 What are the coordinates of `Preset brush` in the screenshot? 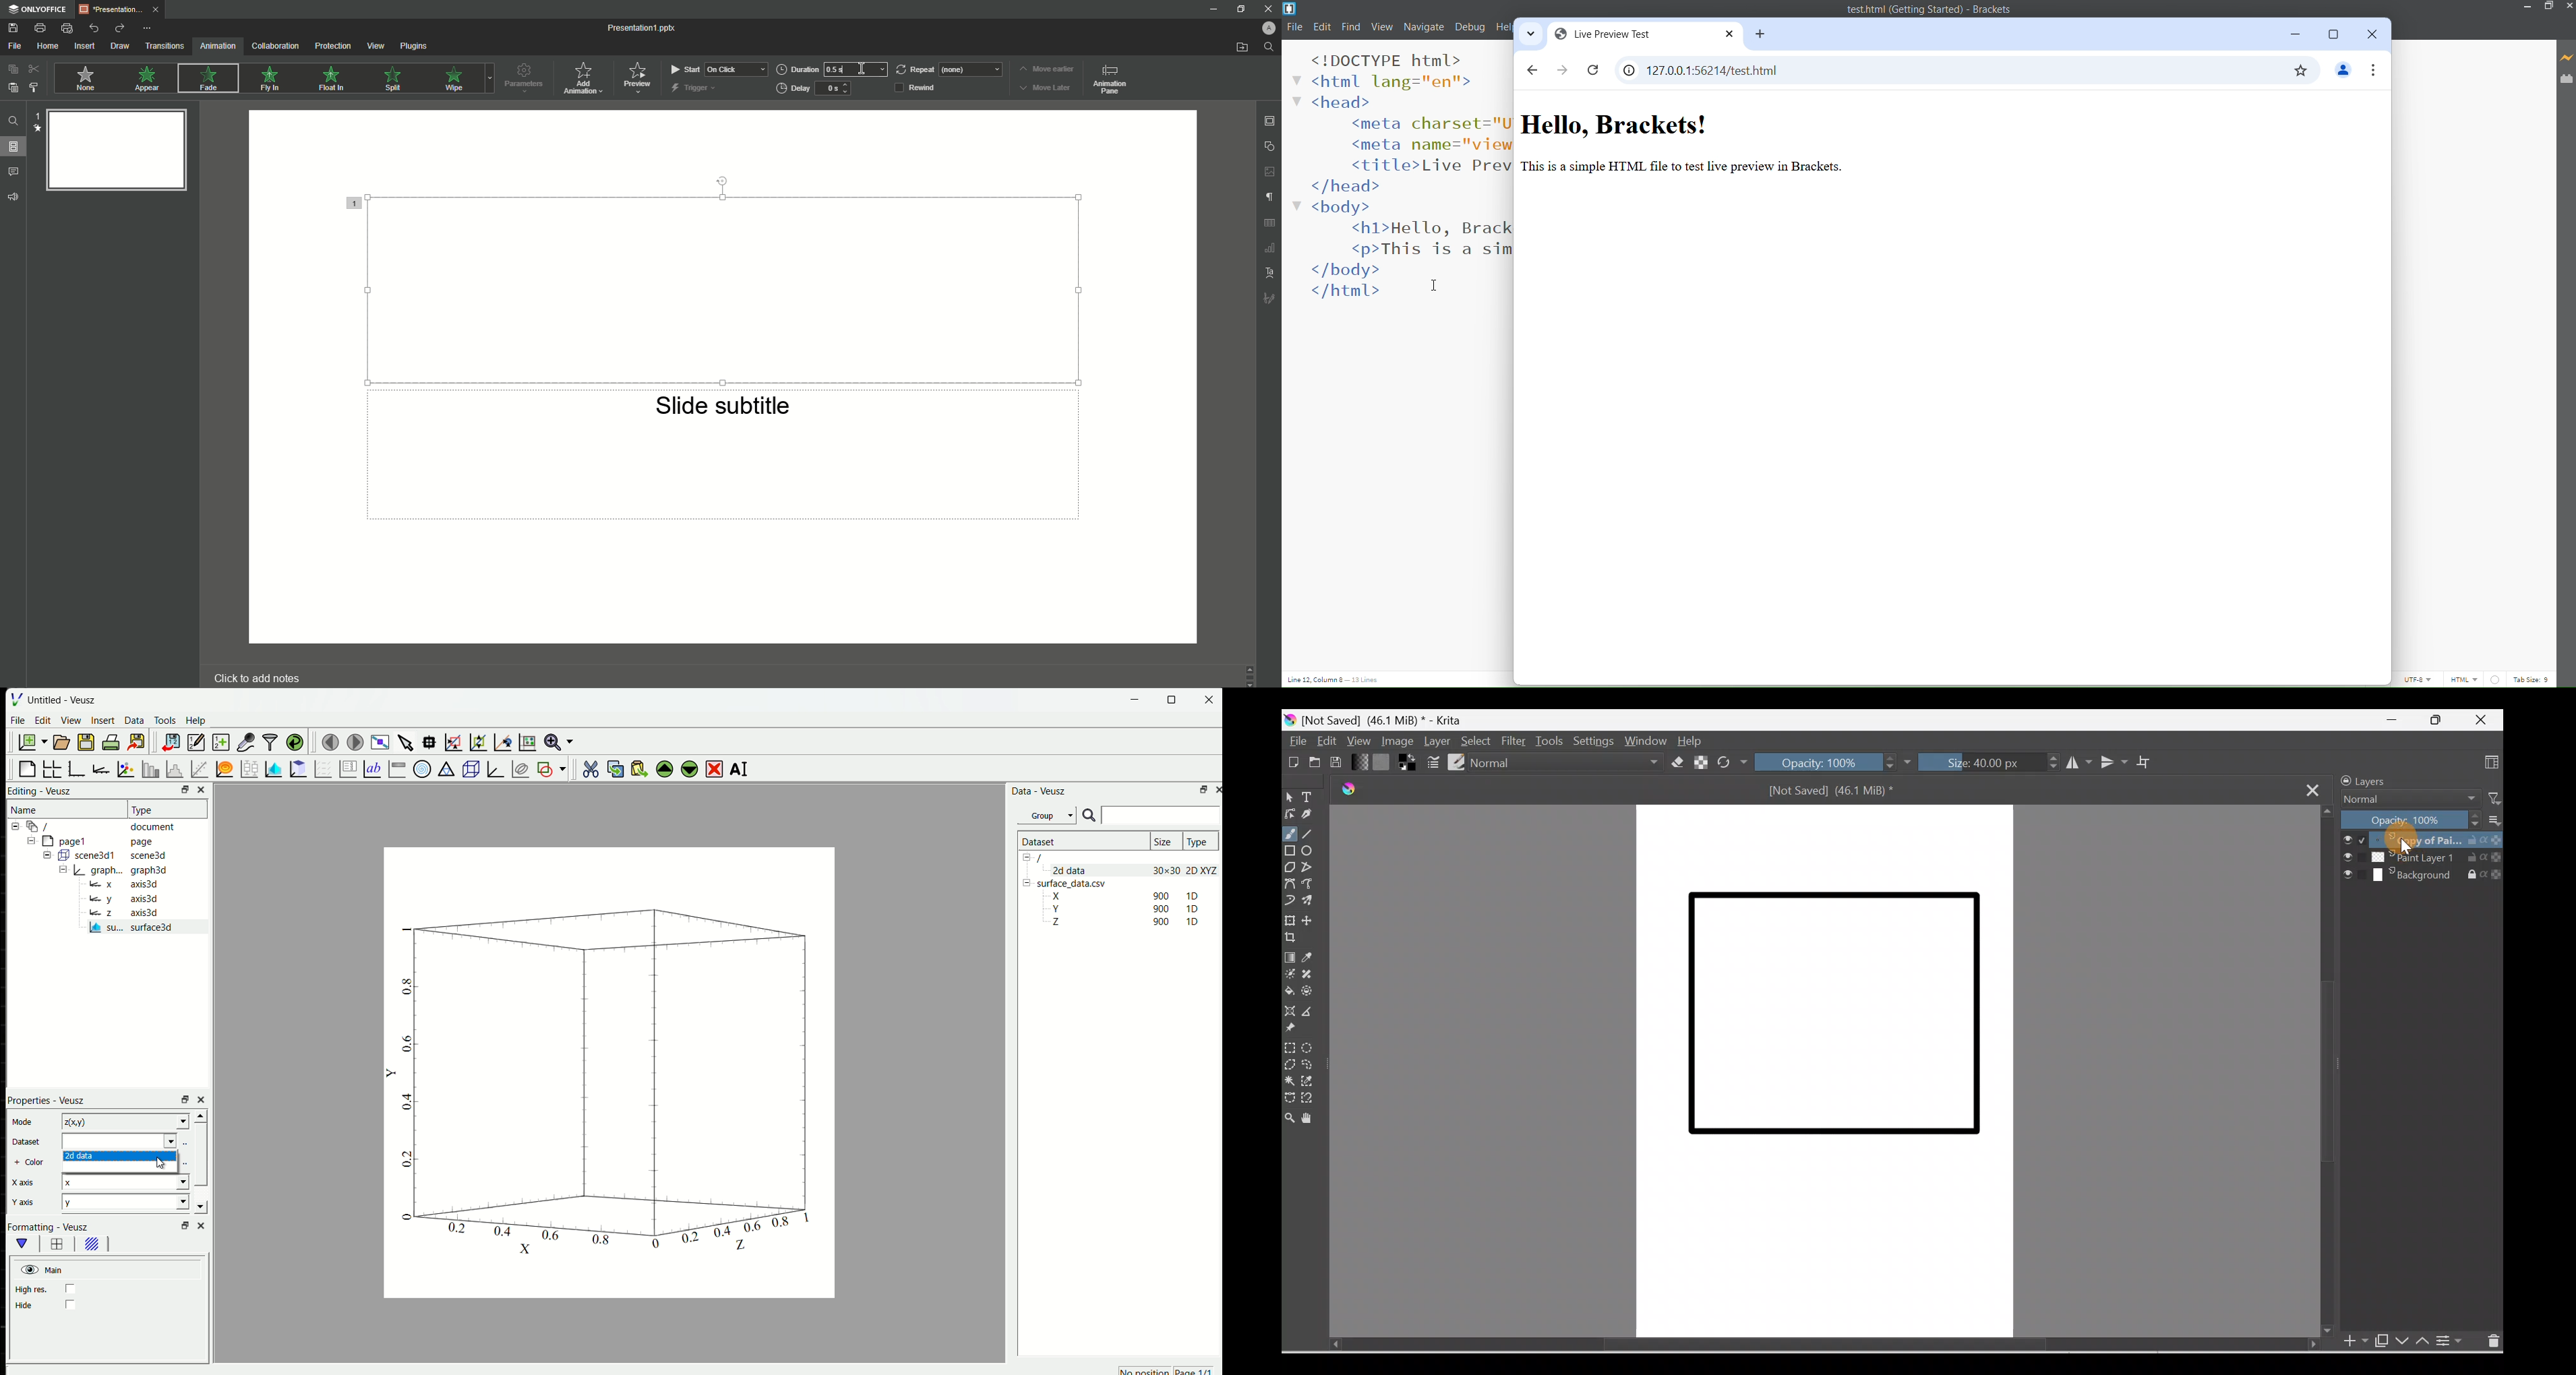 It's located at (1455, 761).